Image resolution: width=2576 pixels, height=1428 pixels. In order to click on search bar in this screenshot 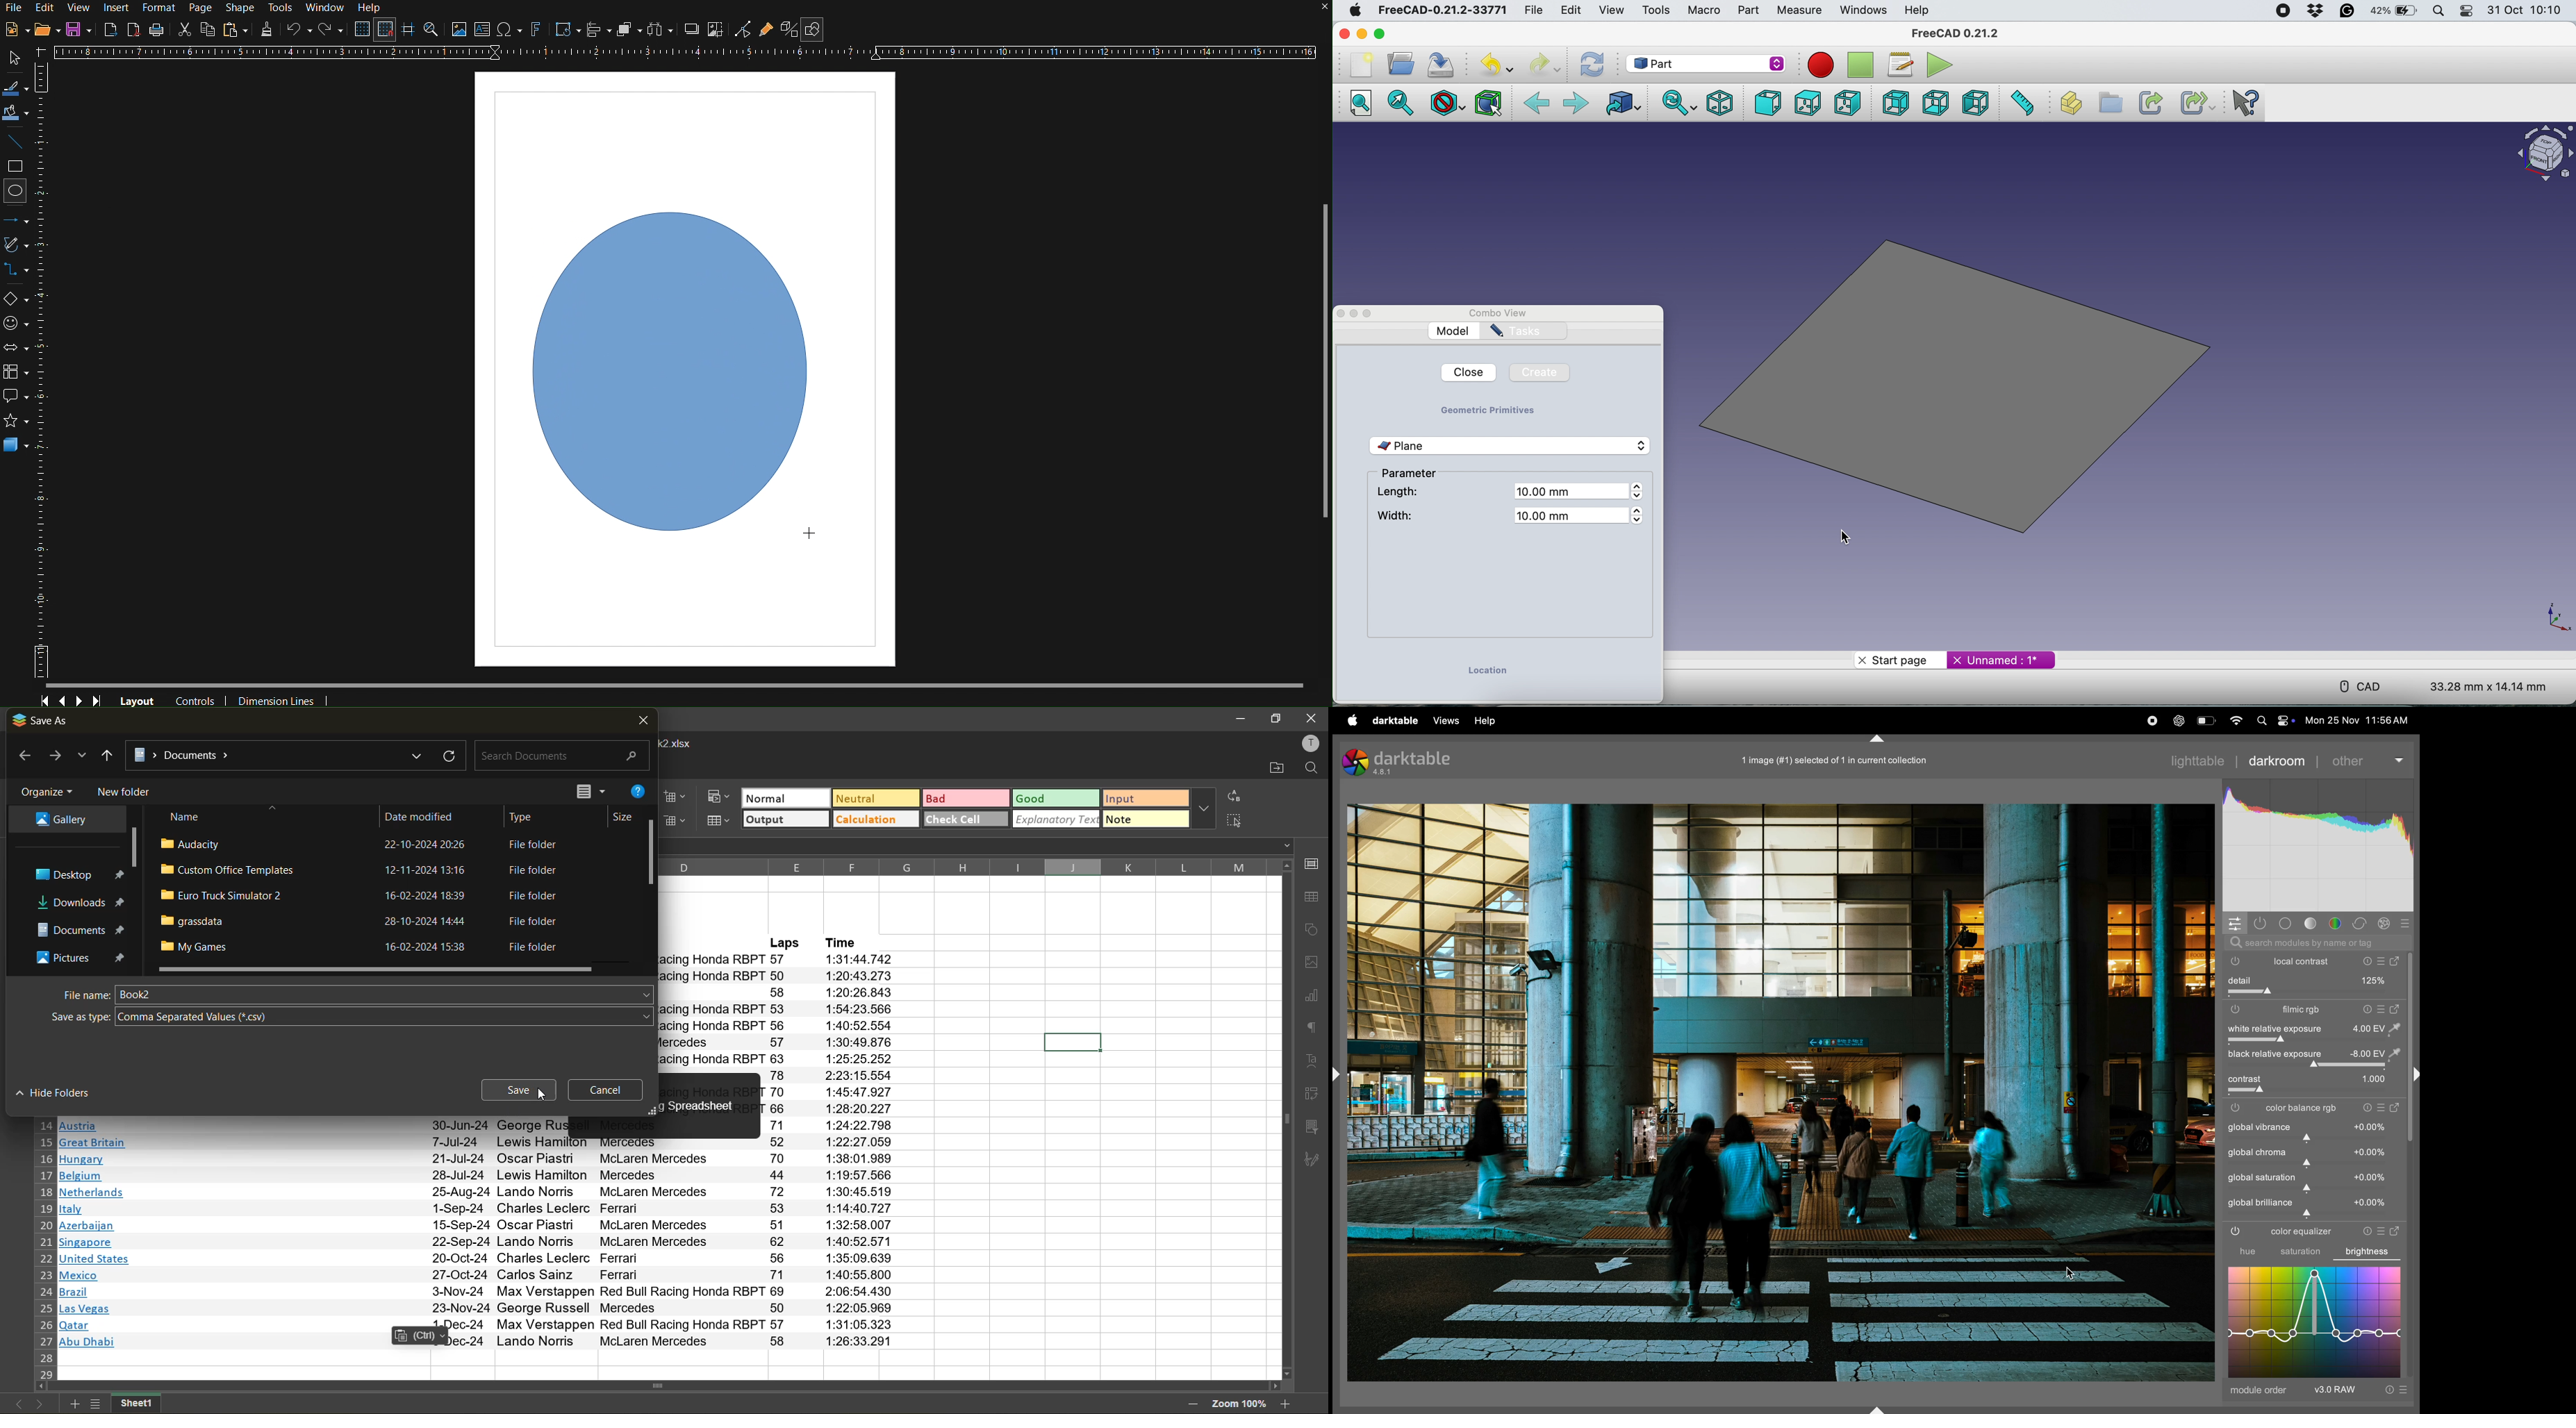, I will do `click(2315, 942)`.